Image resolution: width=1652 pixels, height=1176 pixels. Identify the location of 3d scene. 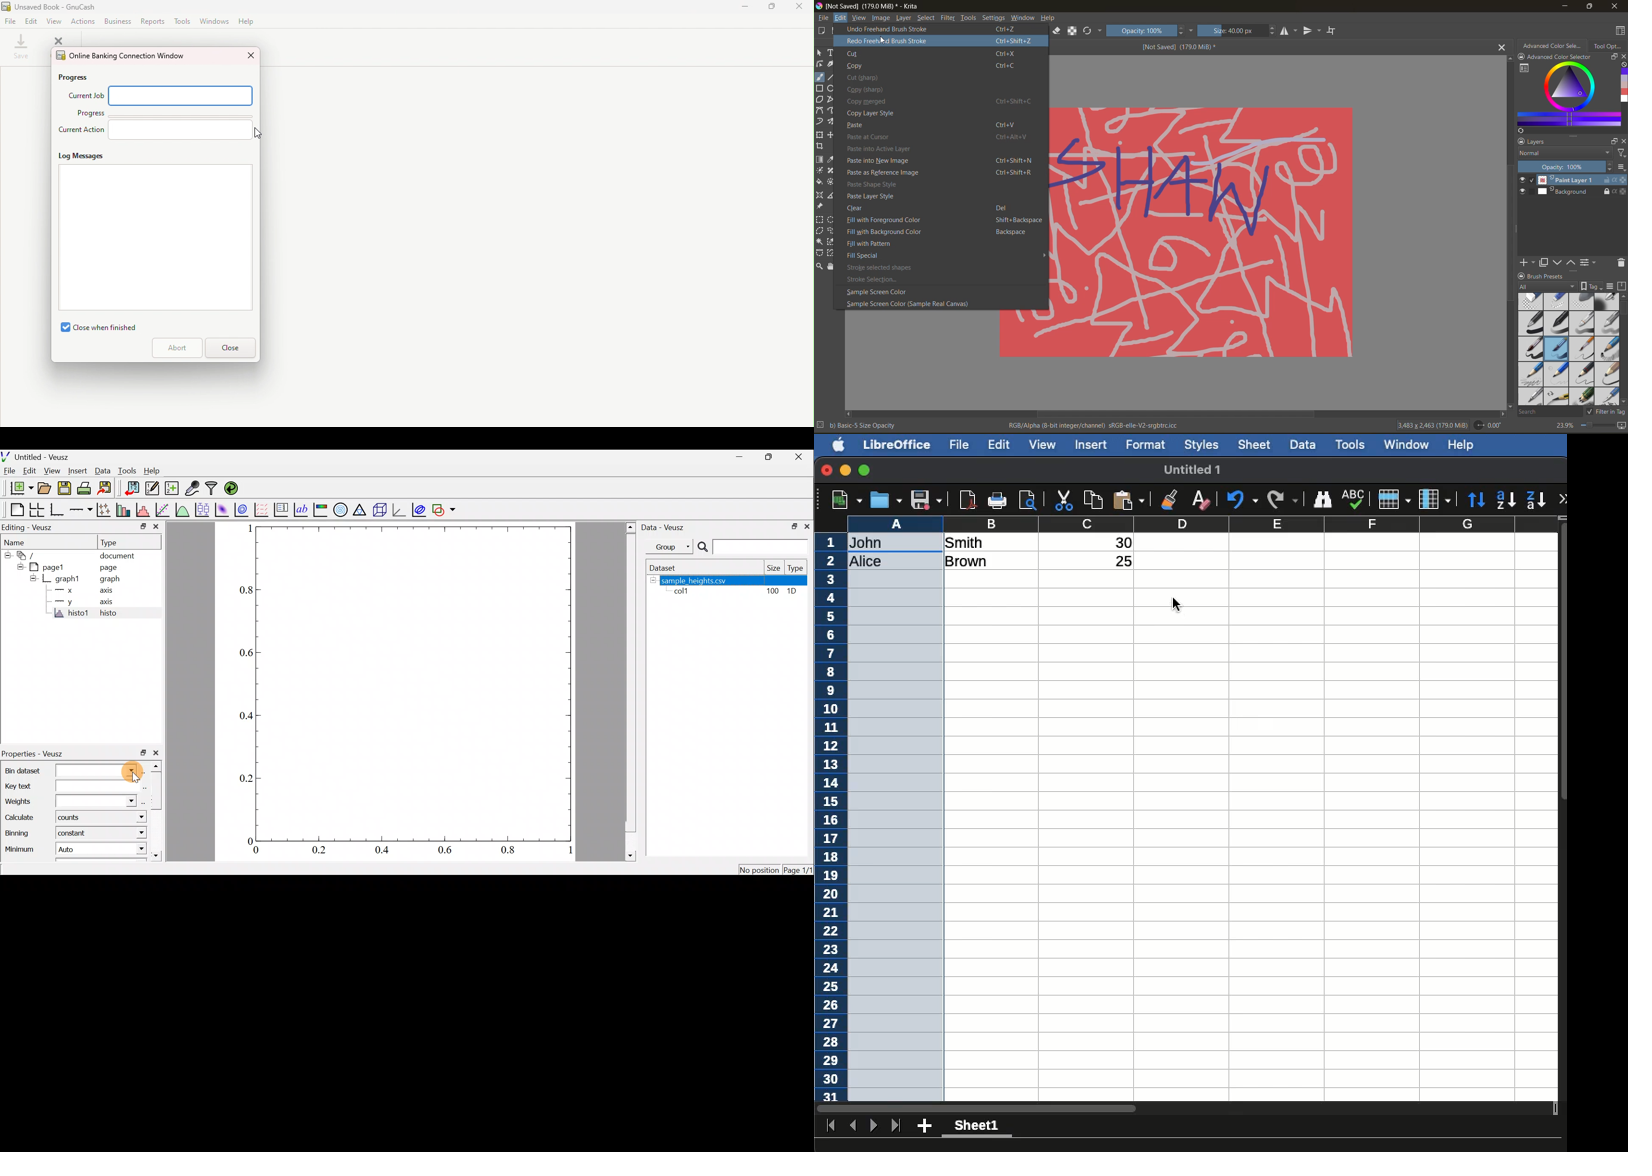
(381, 509).